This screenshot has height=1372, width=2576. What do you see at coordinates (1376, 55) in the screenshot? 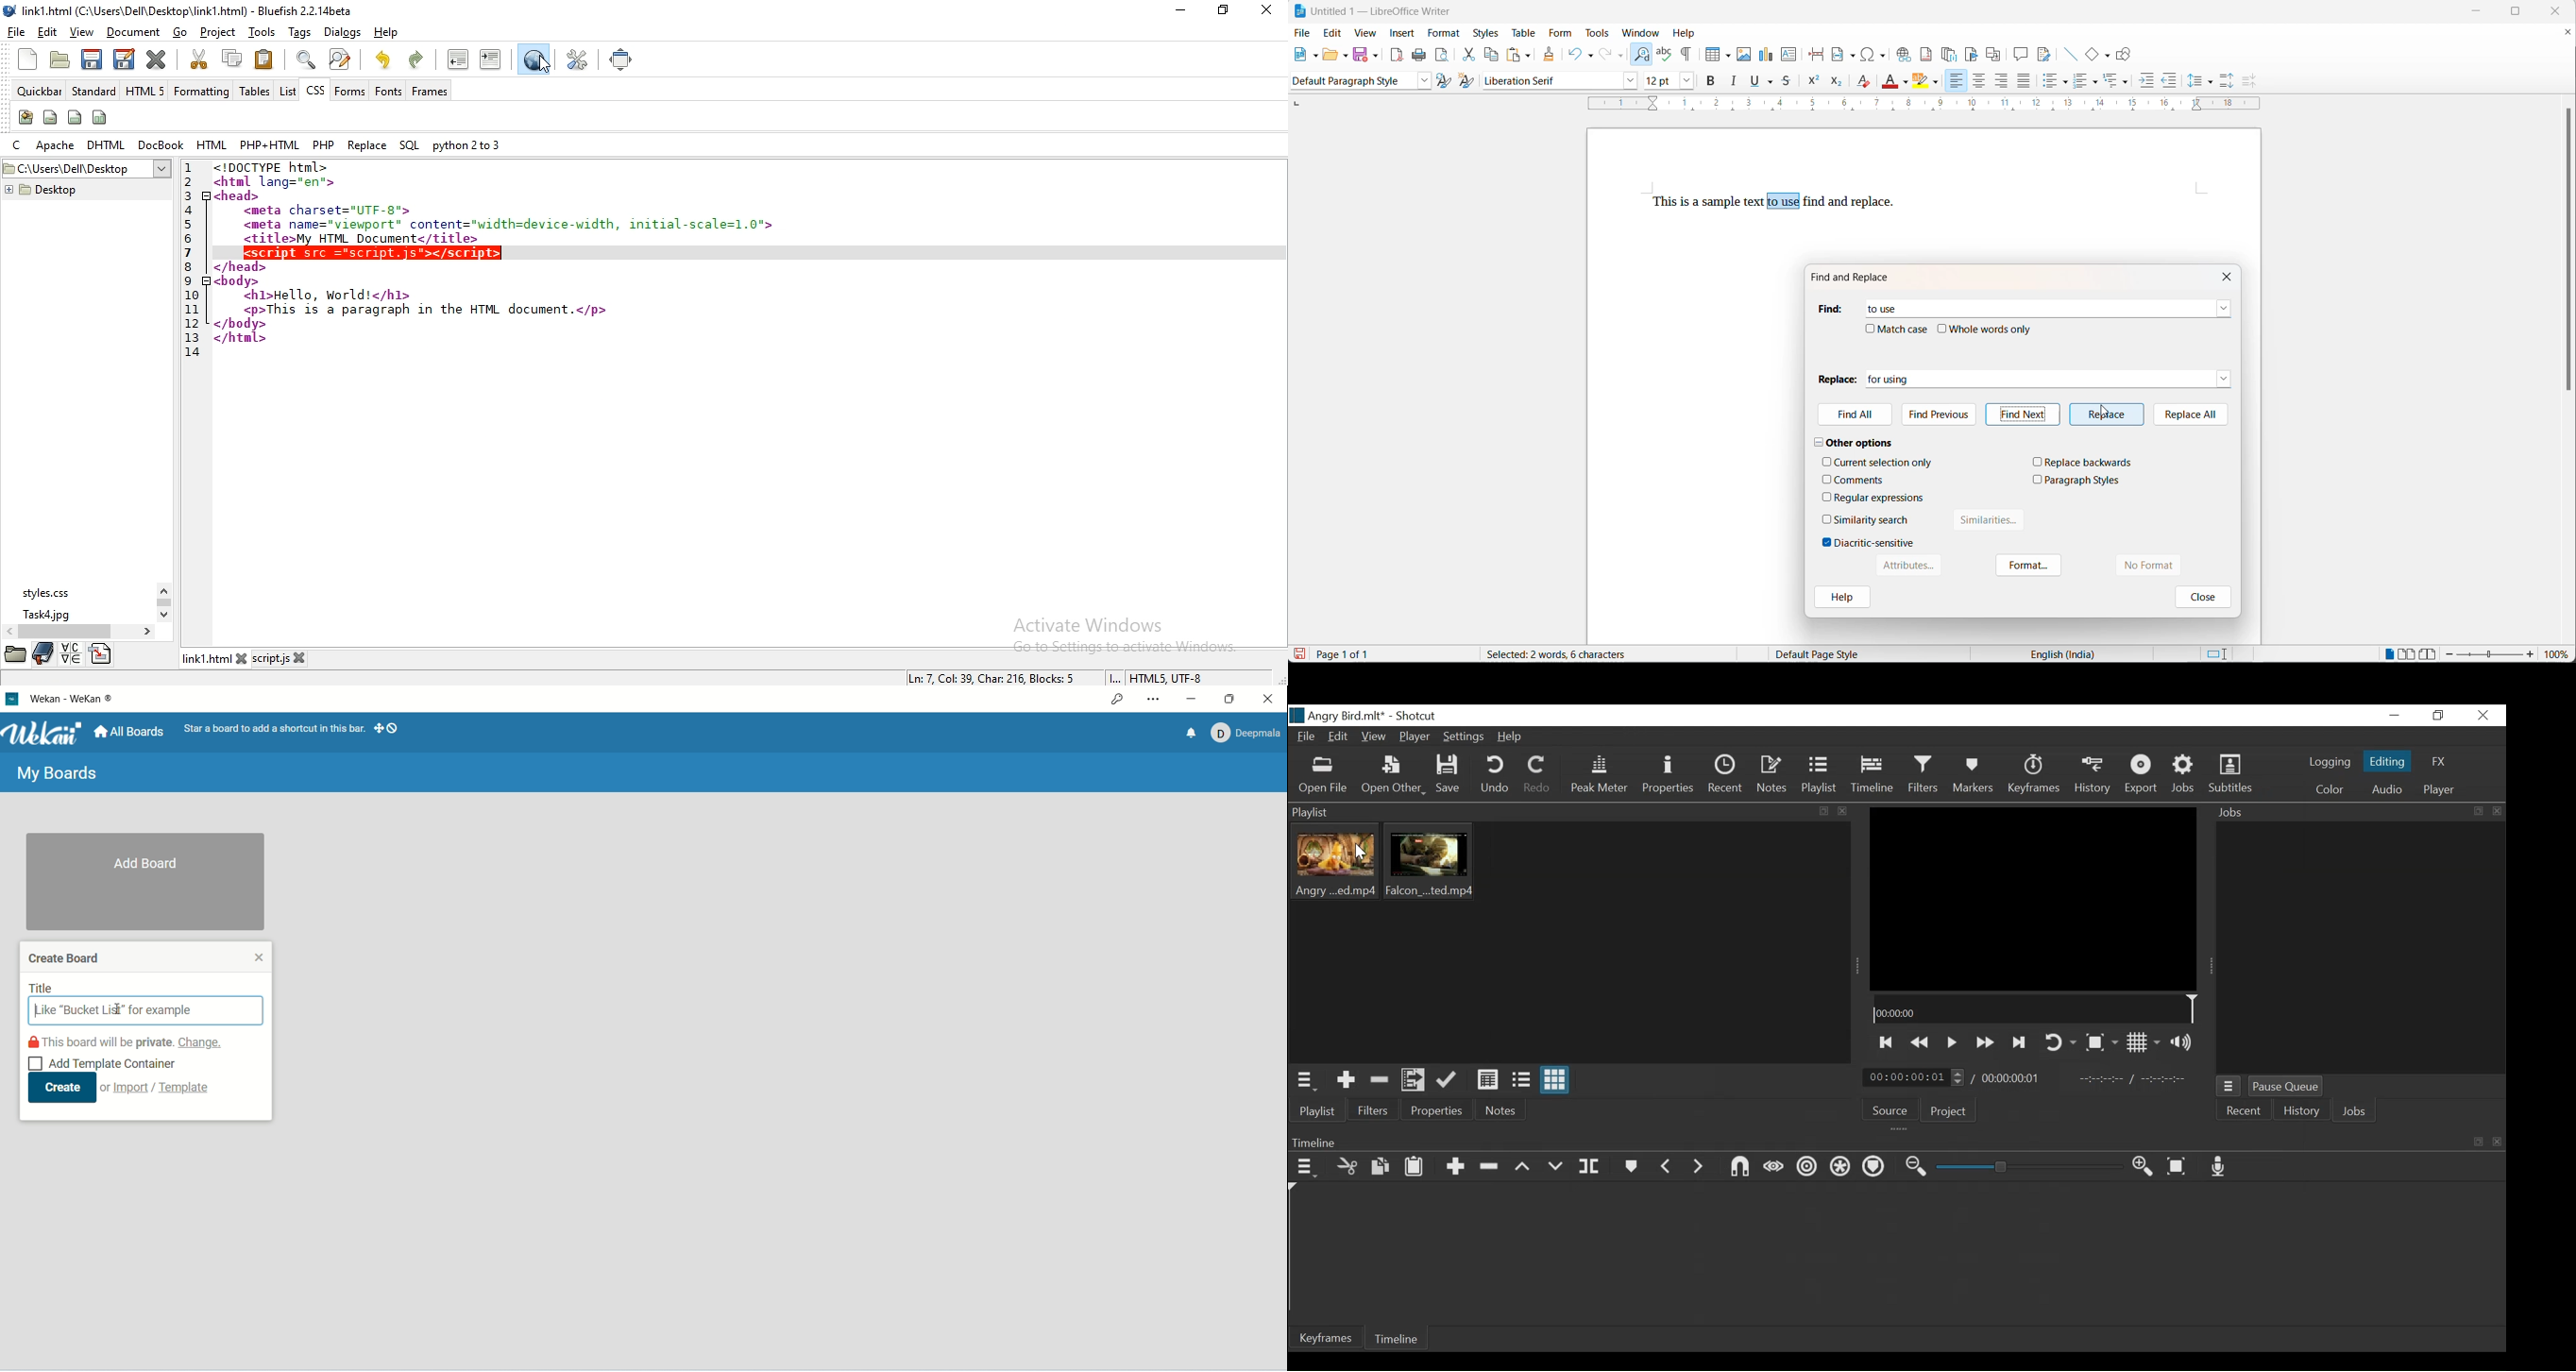
I see `save options` at bounding box center [1376, 55].